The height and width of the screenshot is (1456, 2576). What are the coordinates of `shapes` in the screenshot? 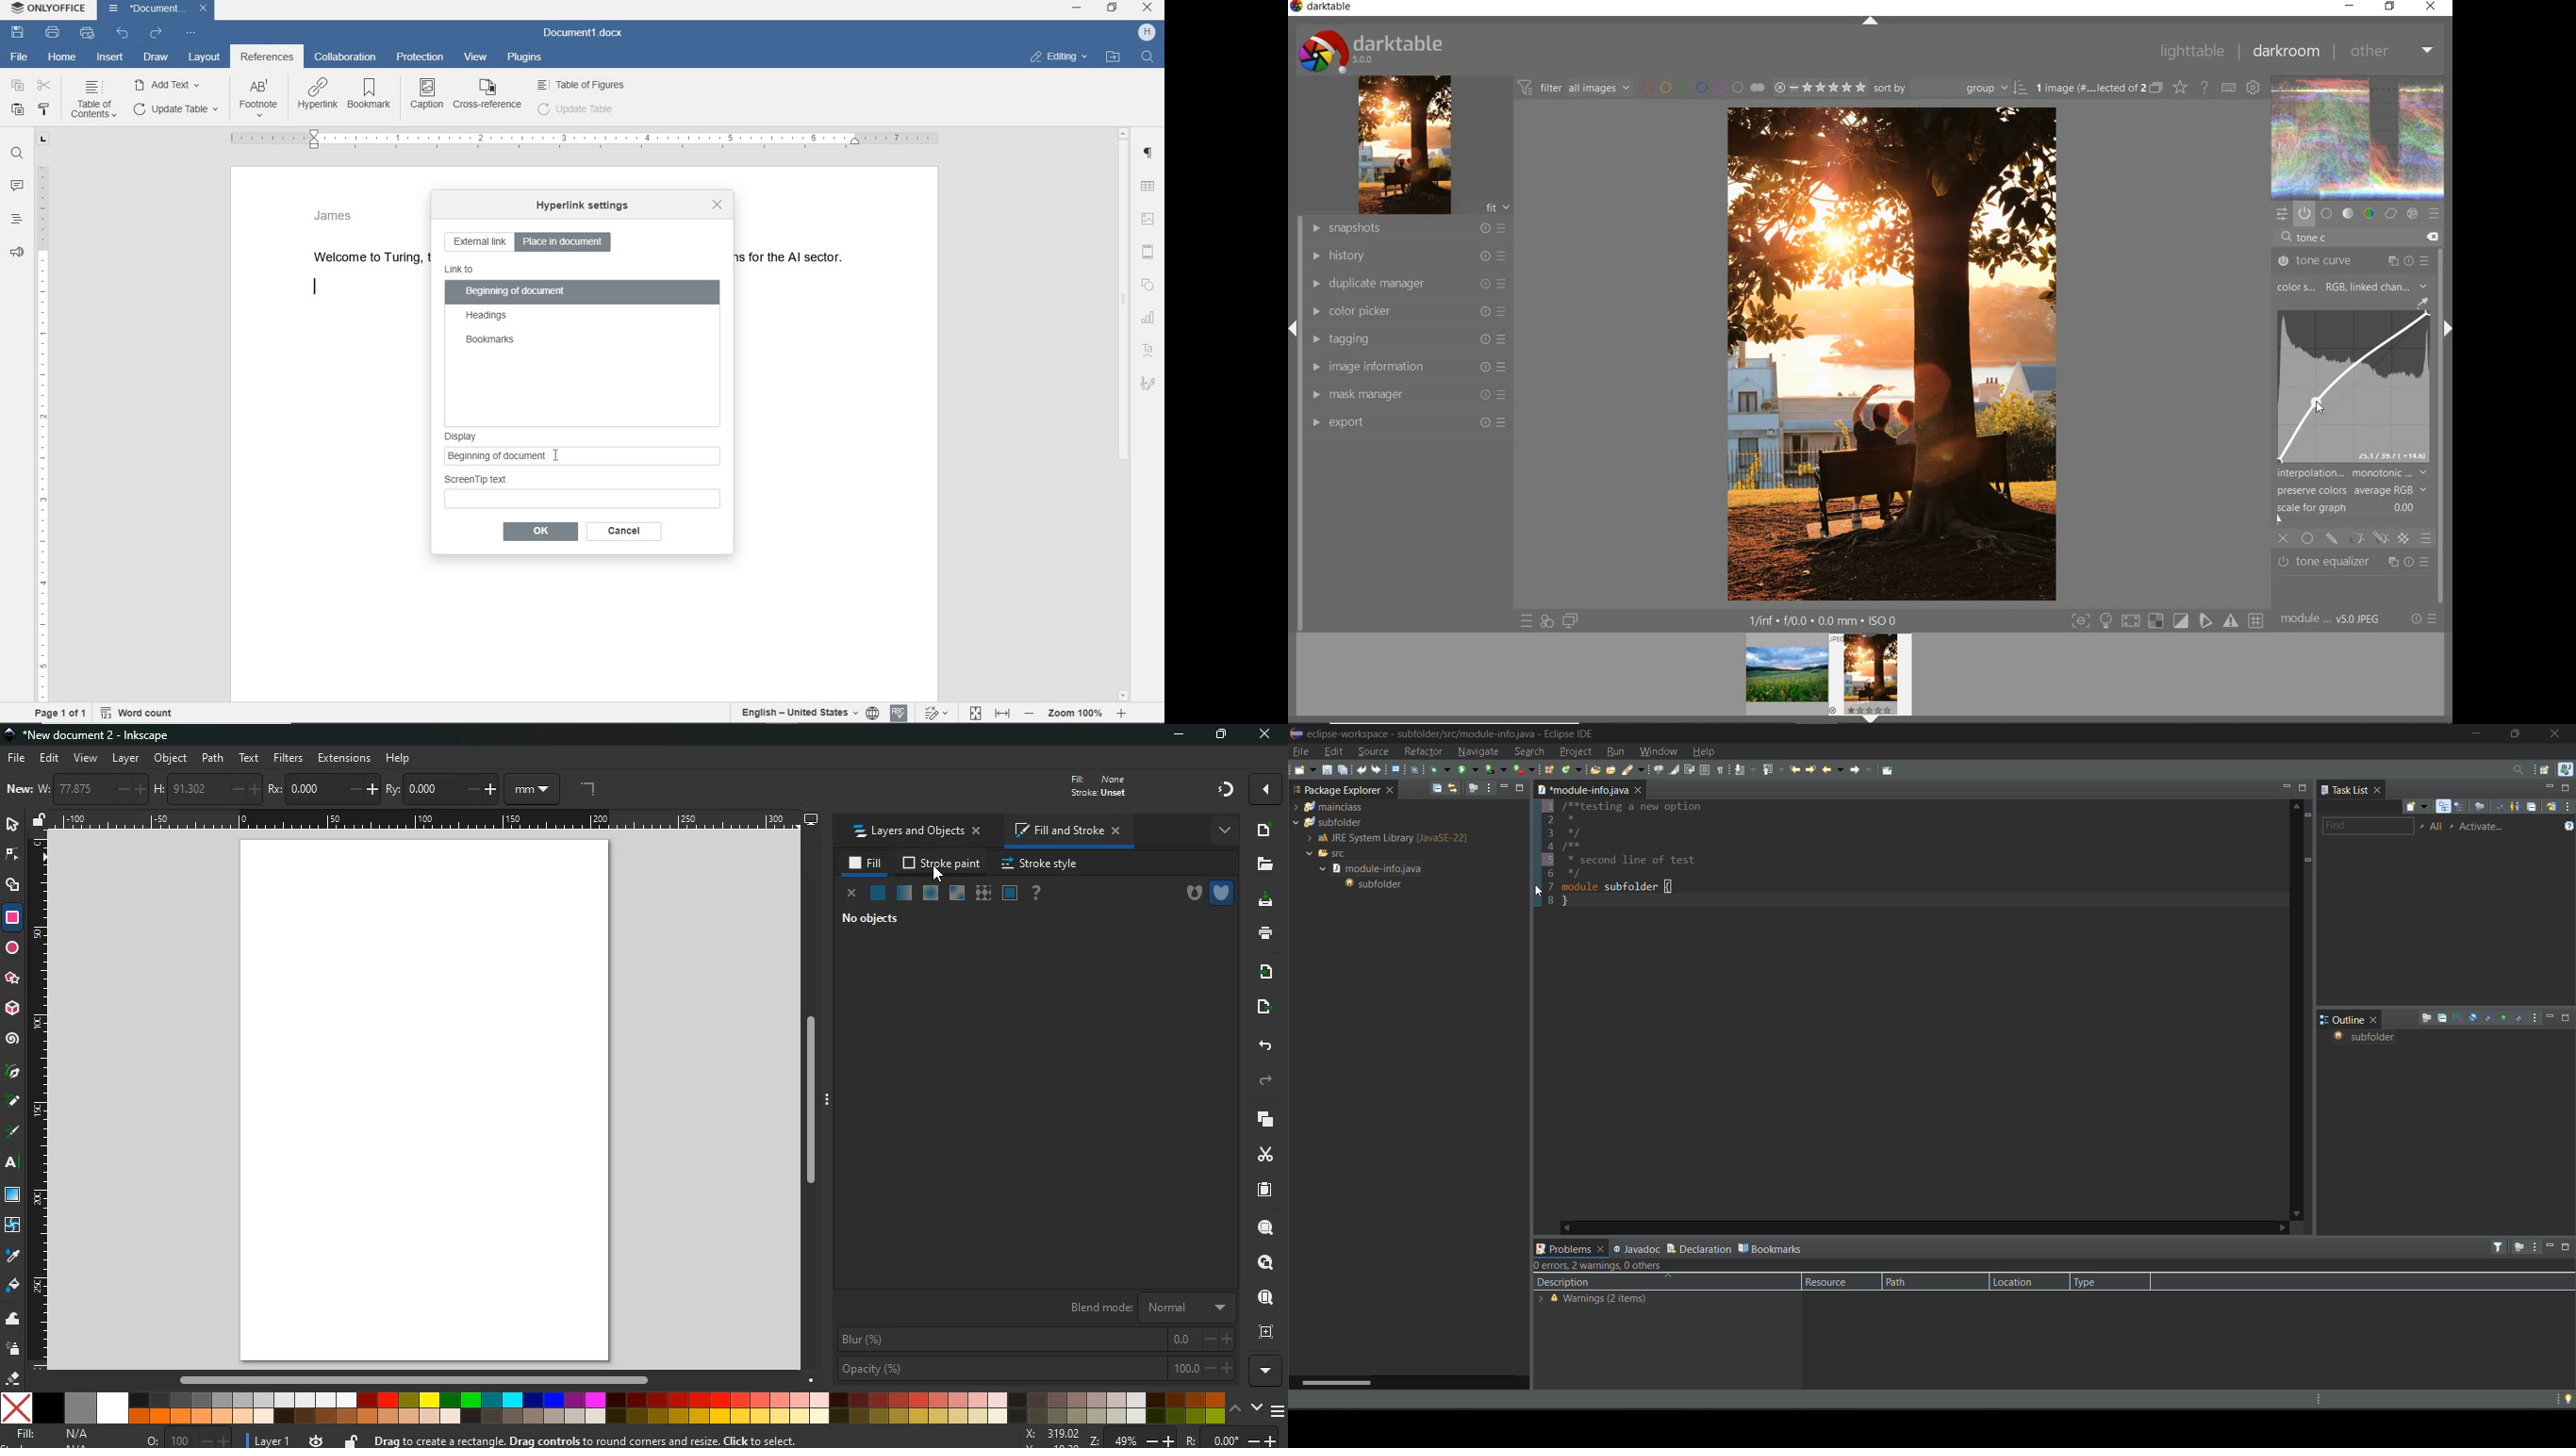 It's located at (14, 888).